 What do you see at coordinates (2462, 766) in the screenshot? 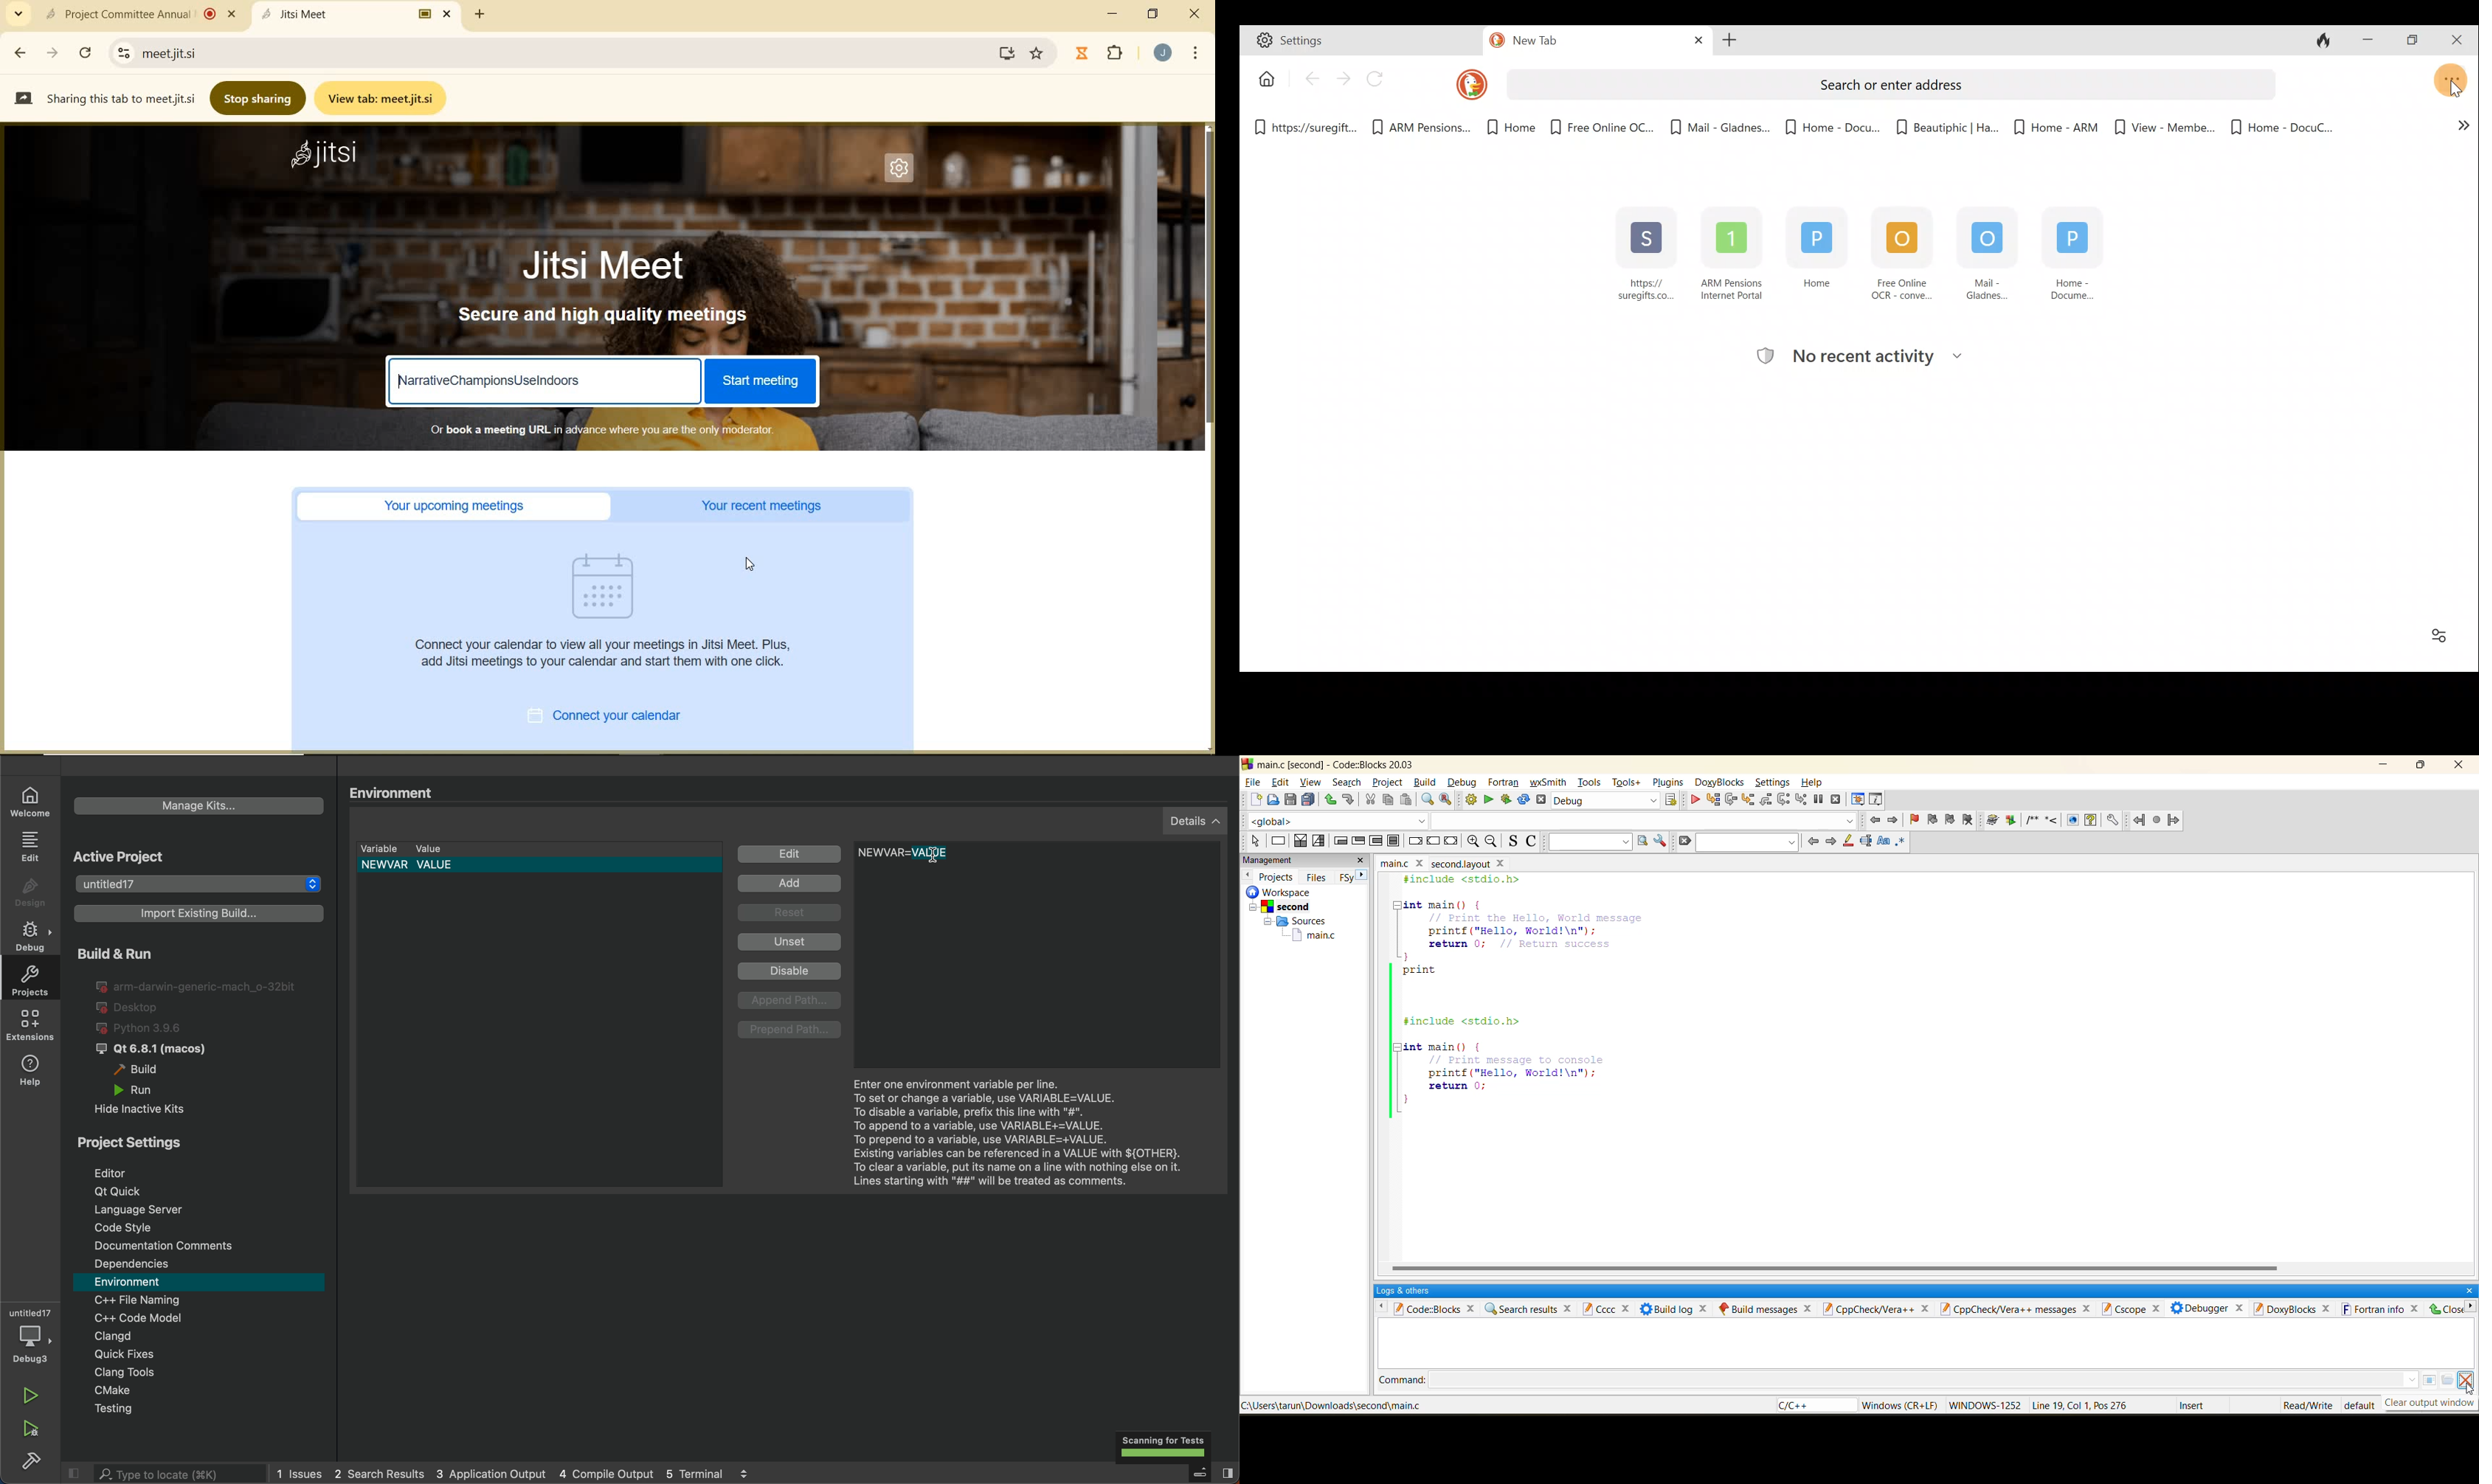
I see `close` at bounding box center [2462, 766].